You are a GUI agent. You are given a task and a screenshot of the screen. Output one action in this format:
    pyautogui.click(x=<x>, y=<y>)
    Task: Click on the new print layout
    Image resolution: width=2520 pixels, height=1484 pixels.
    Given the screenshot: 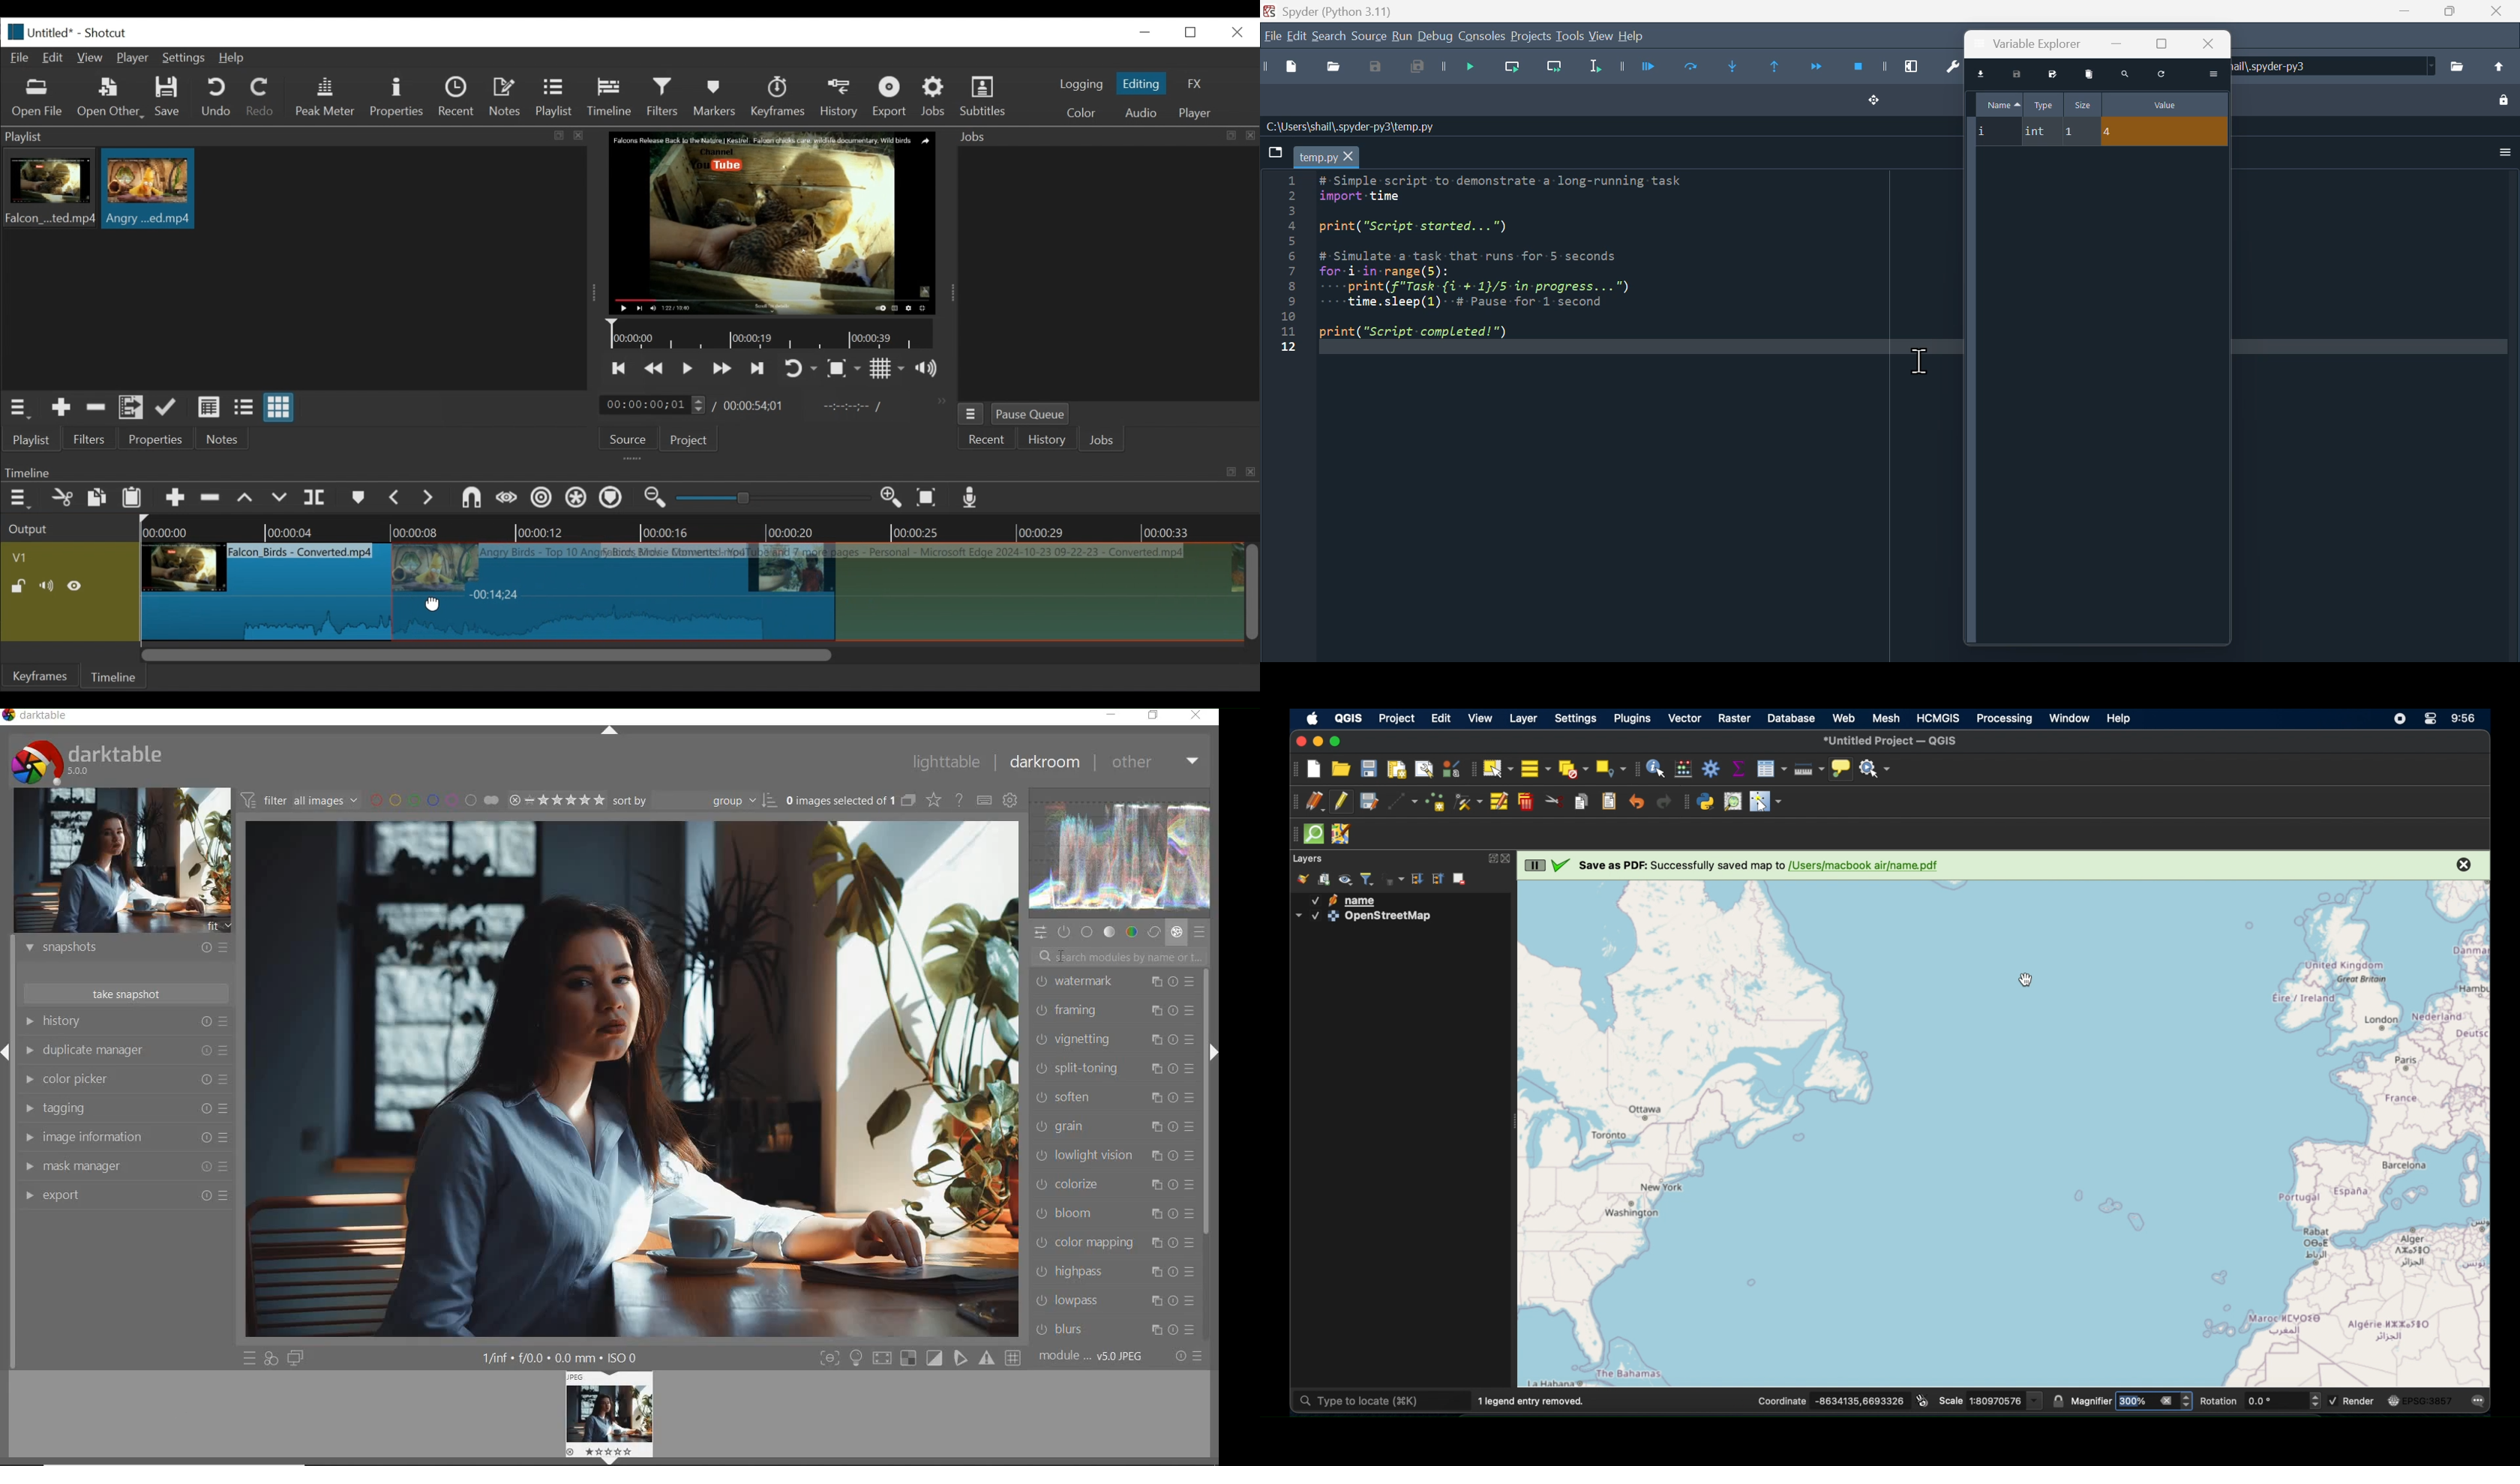 What is the action you would take?
    pyautogui.click(x=1396, y=770)
    